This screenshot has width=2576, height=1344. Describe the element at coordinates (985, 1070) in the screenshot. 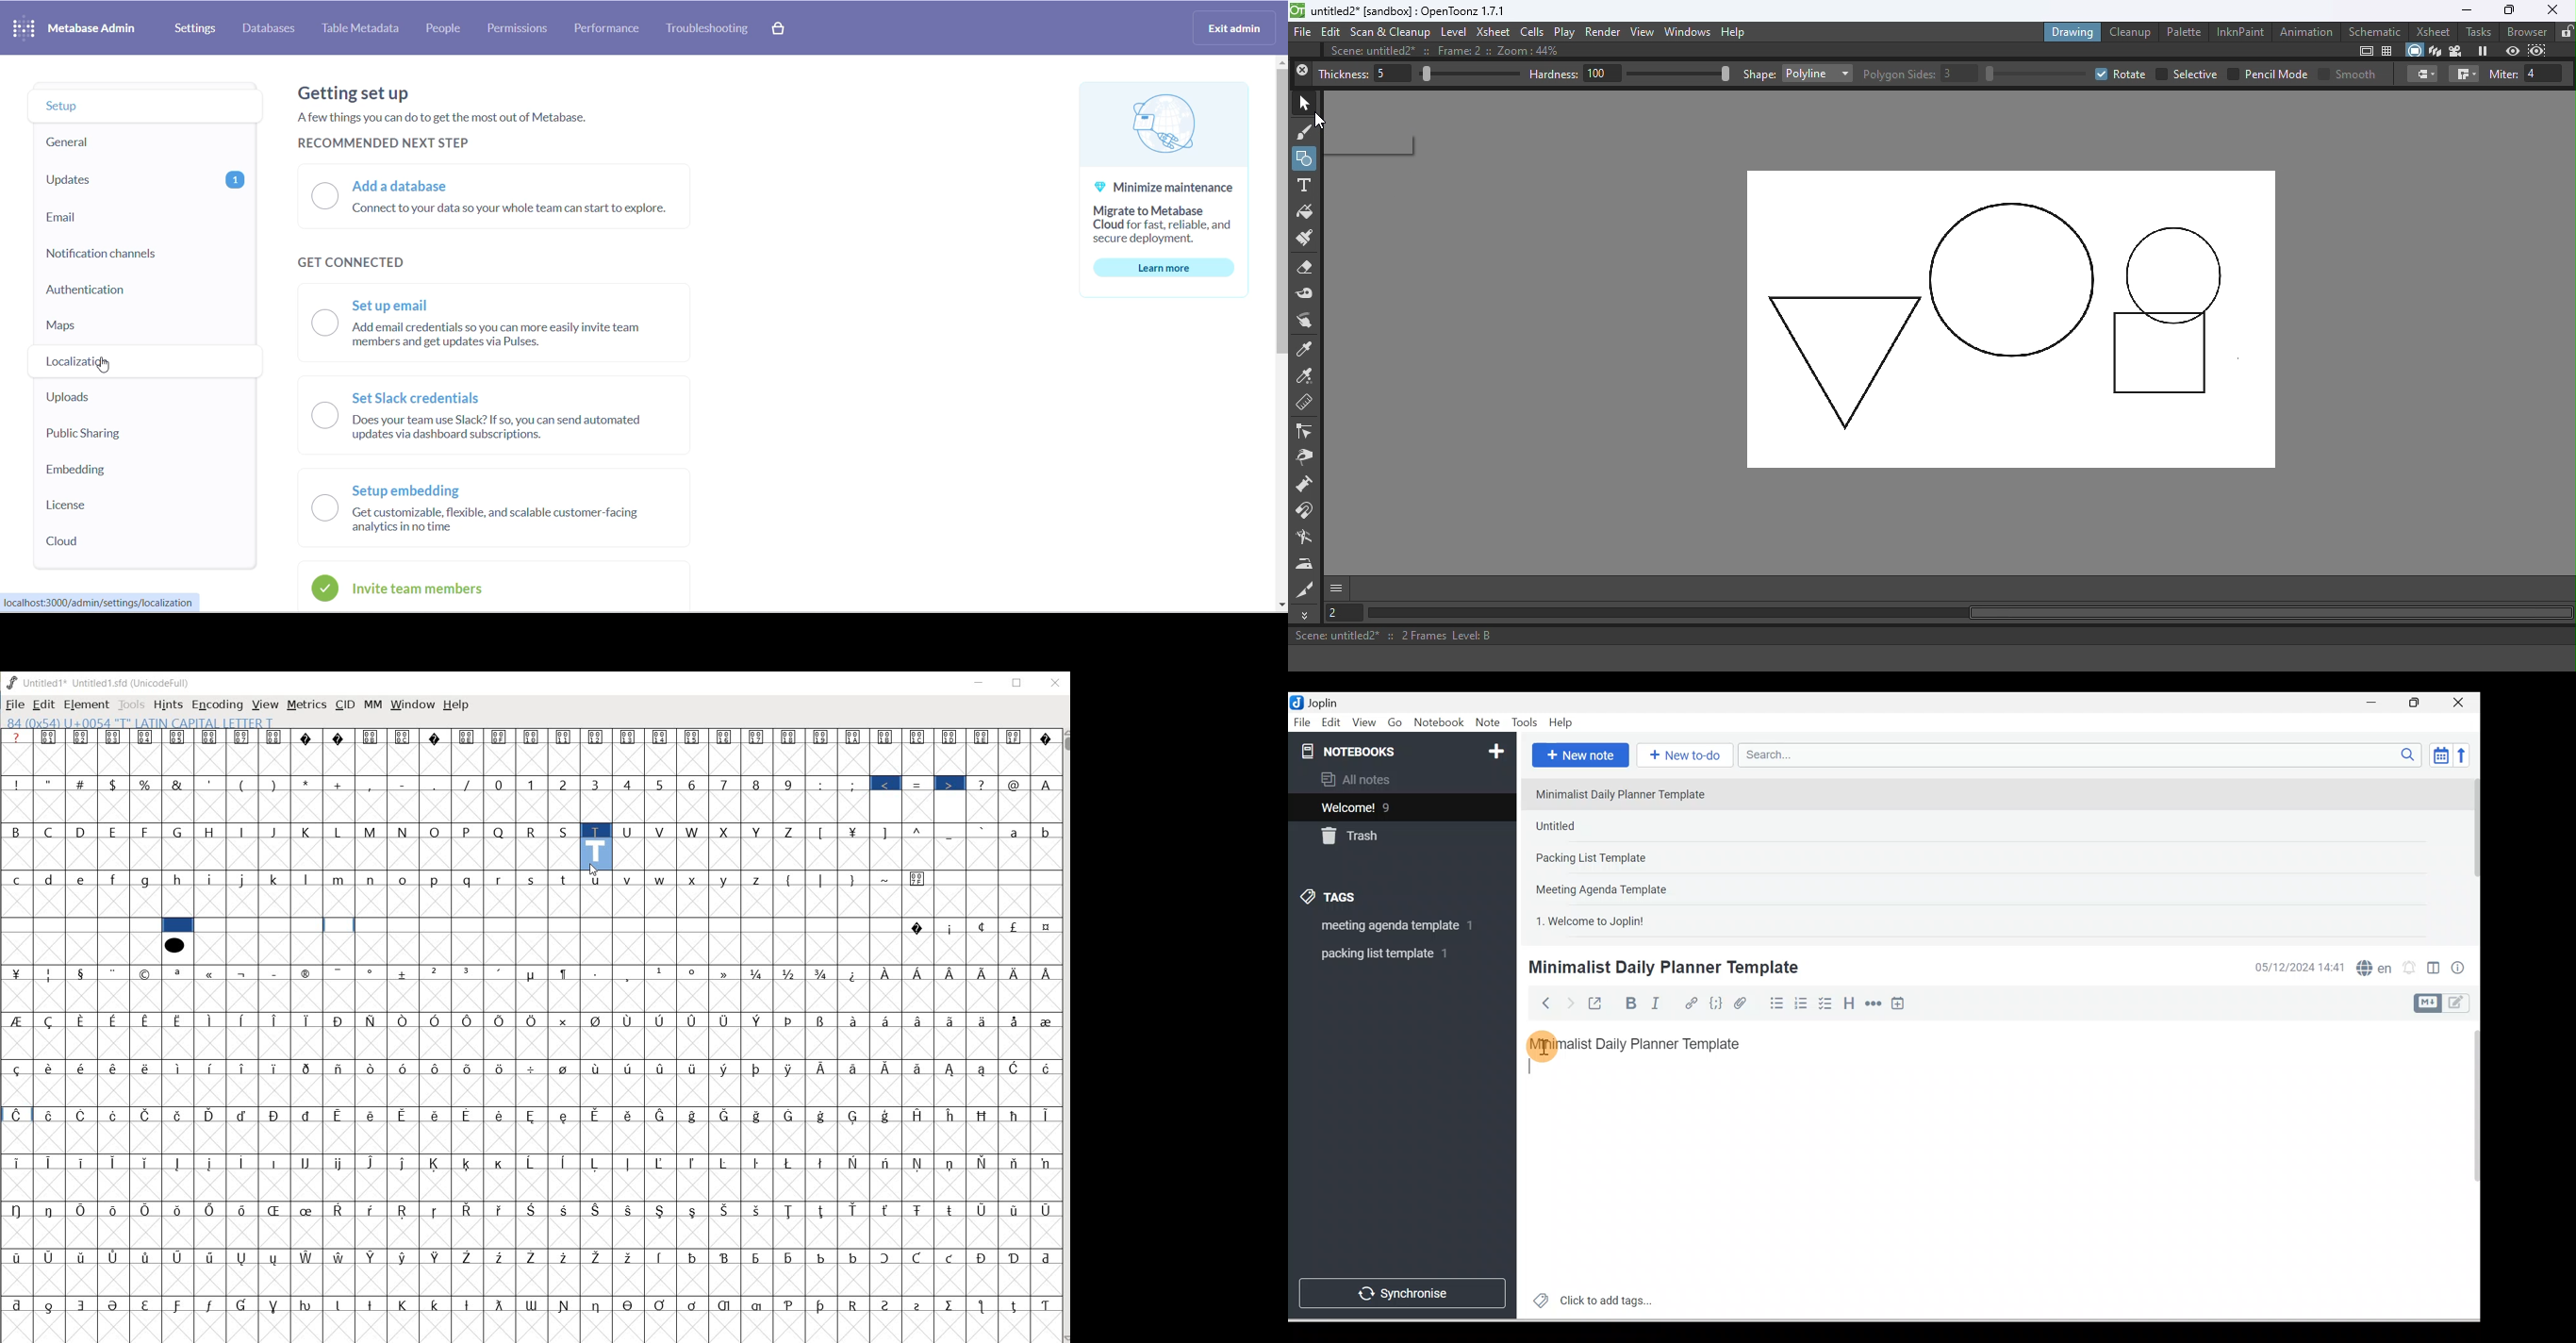

I see `Symbol` at that location.